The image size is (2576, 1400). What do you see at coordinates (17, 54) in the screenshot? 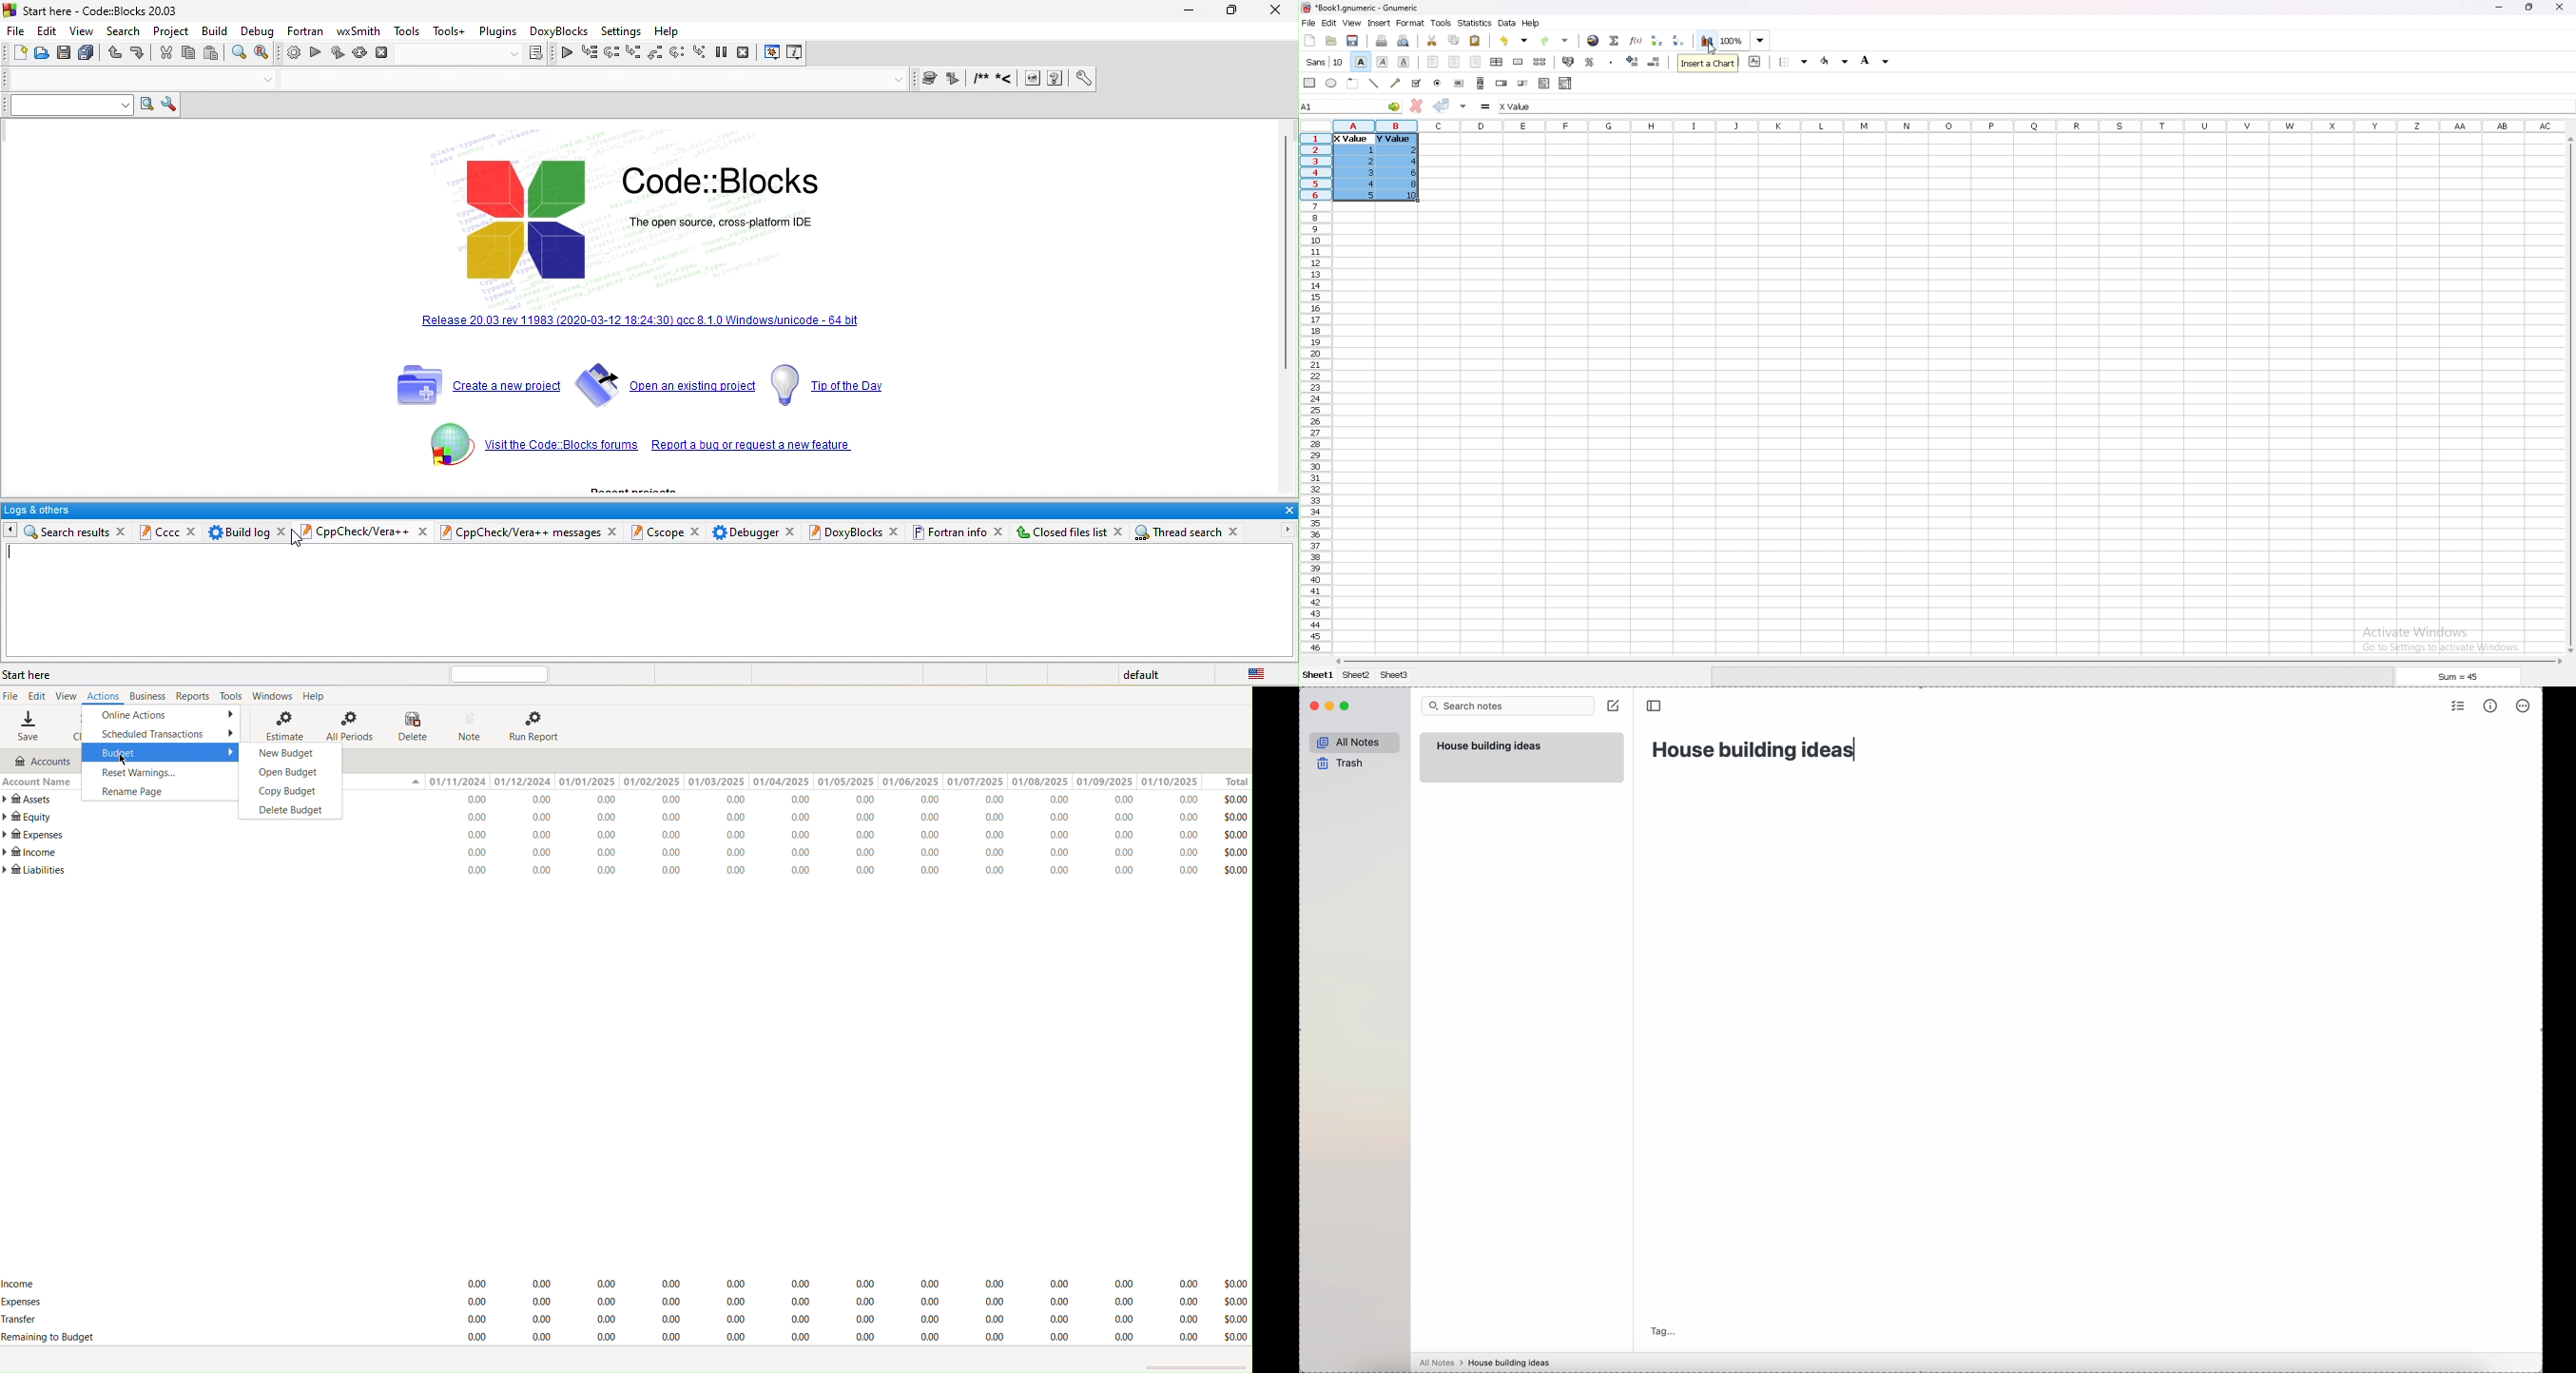
I see `new file ` at bounding box center [17, 54].